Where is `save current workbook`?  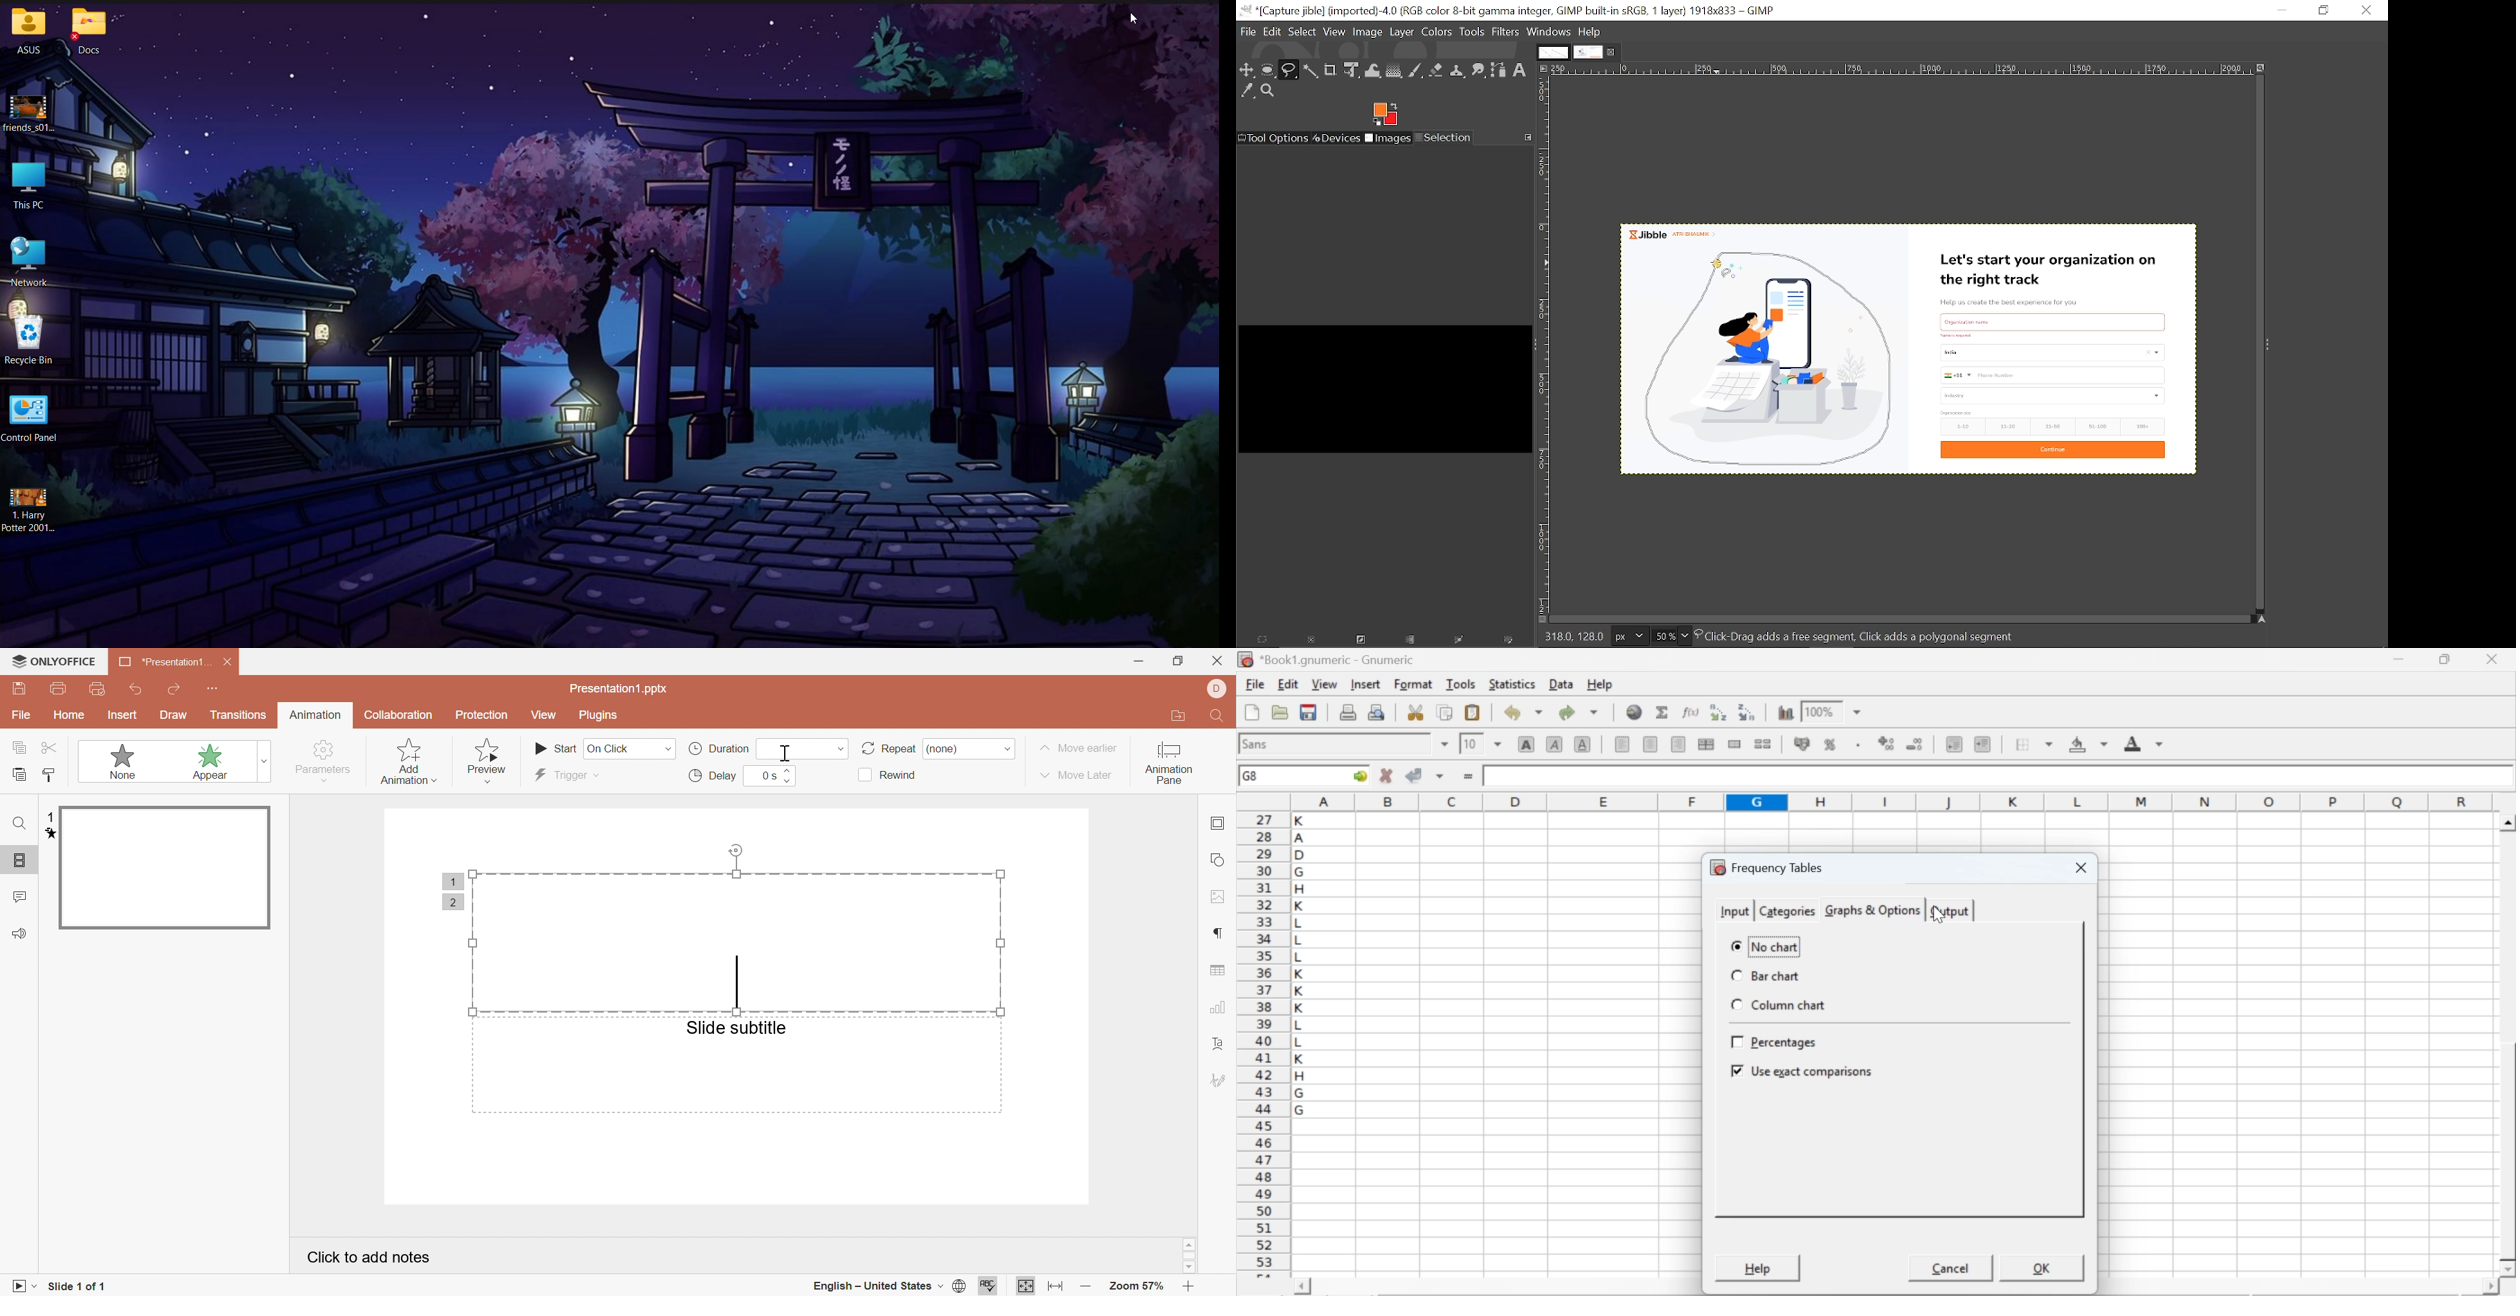 save current workbook is located at coordinates (1309, 712).